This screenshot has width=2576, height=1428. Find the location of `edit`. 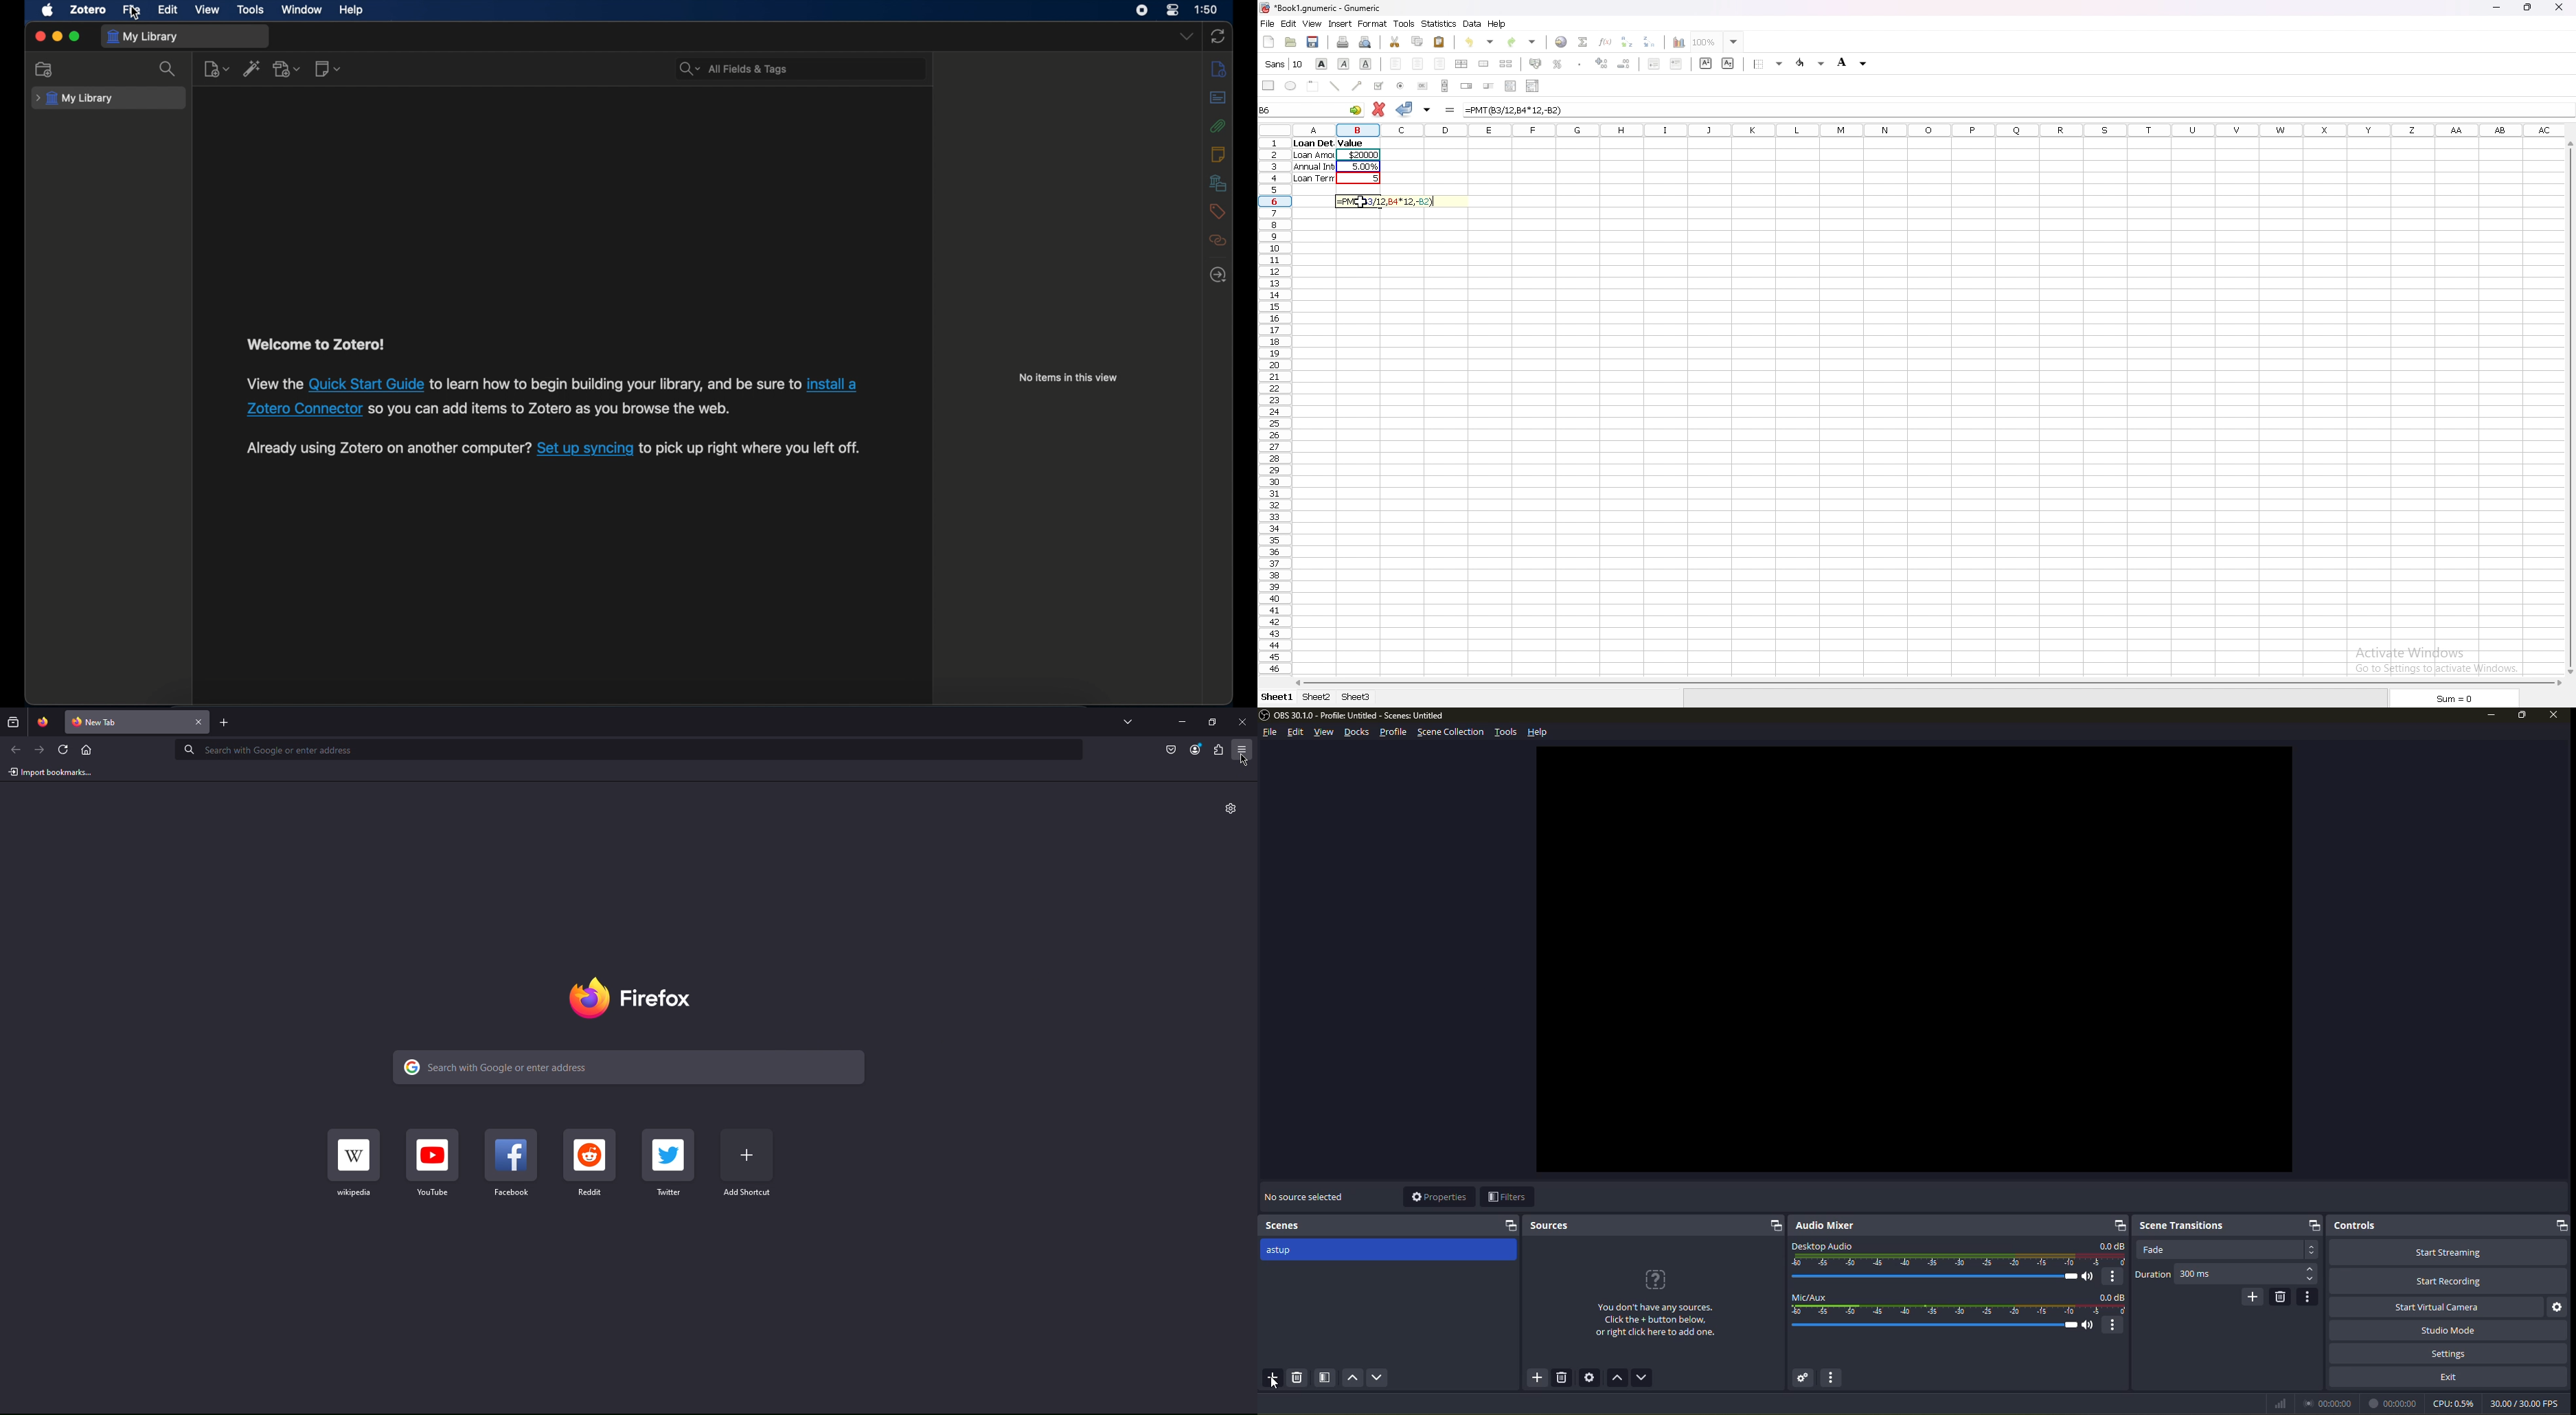

edit is located at coordinates (169, 10).